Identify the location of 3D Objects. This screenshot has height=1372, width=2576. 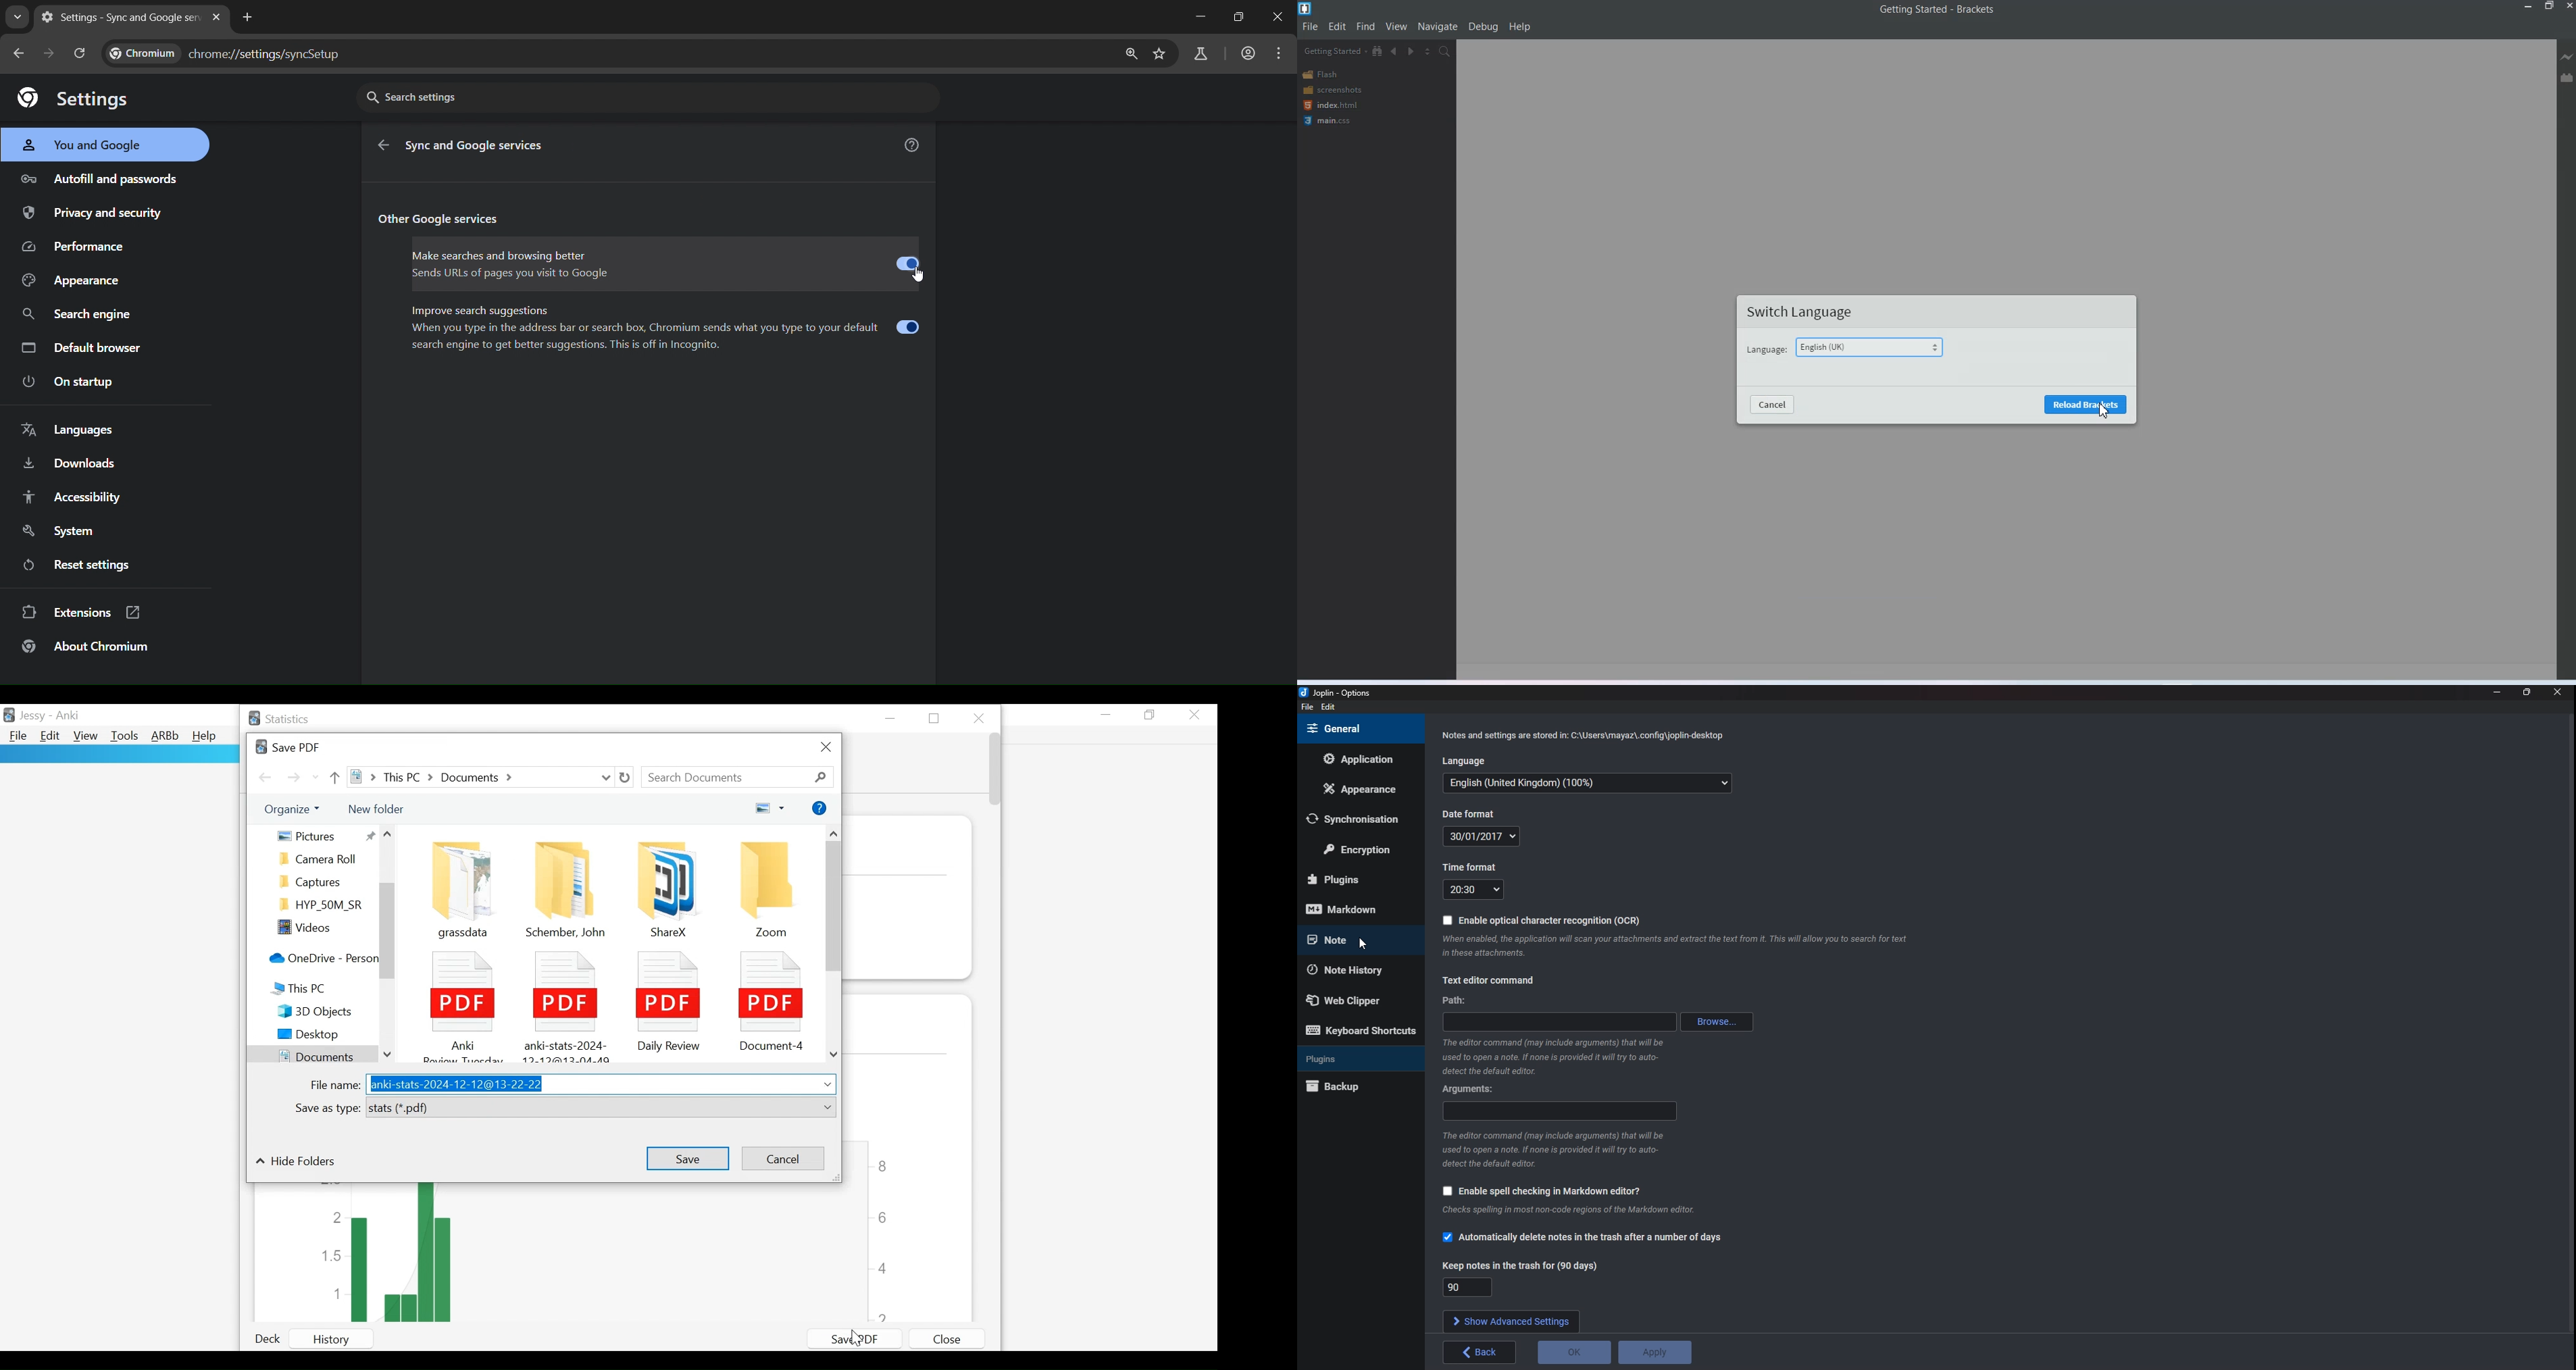
(324, 1012).